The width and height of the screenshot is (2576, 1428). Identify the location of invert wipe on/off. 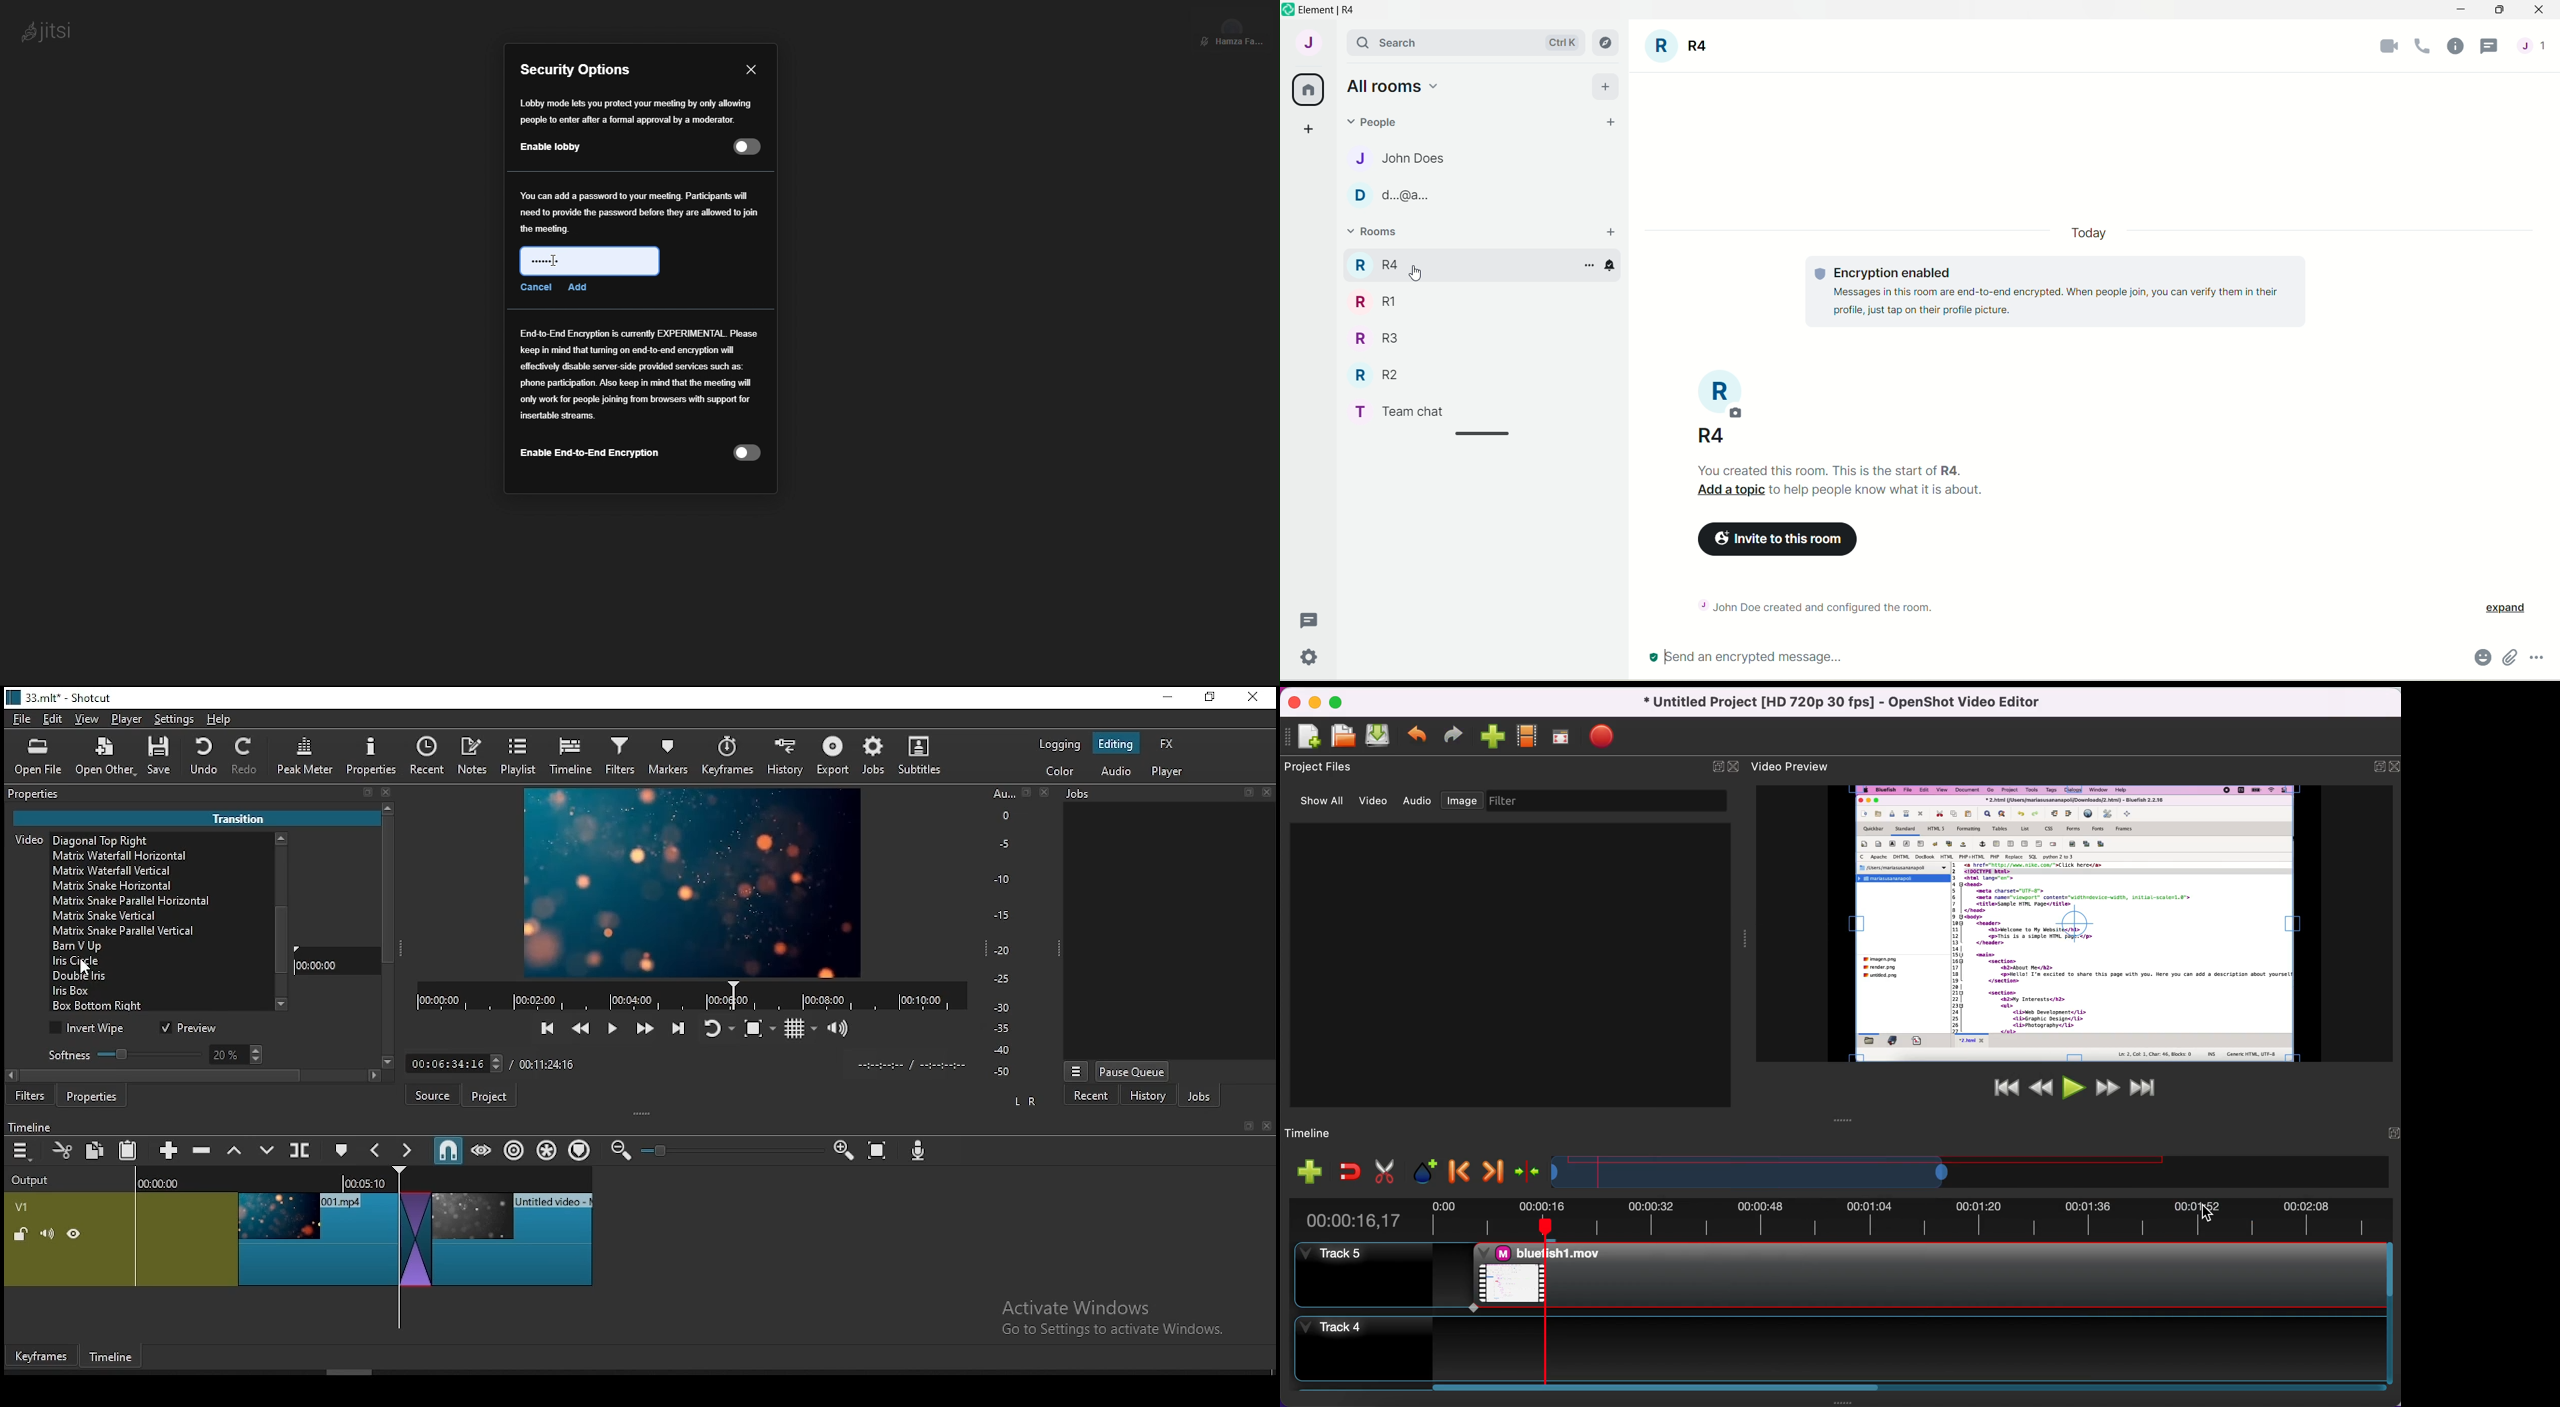
(90, 1029).